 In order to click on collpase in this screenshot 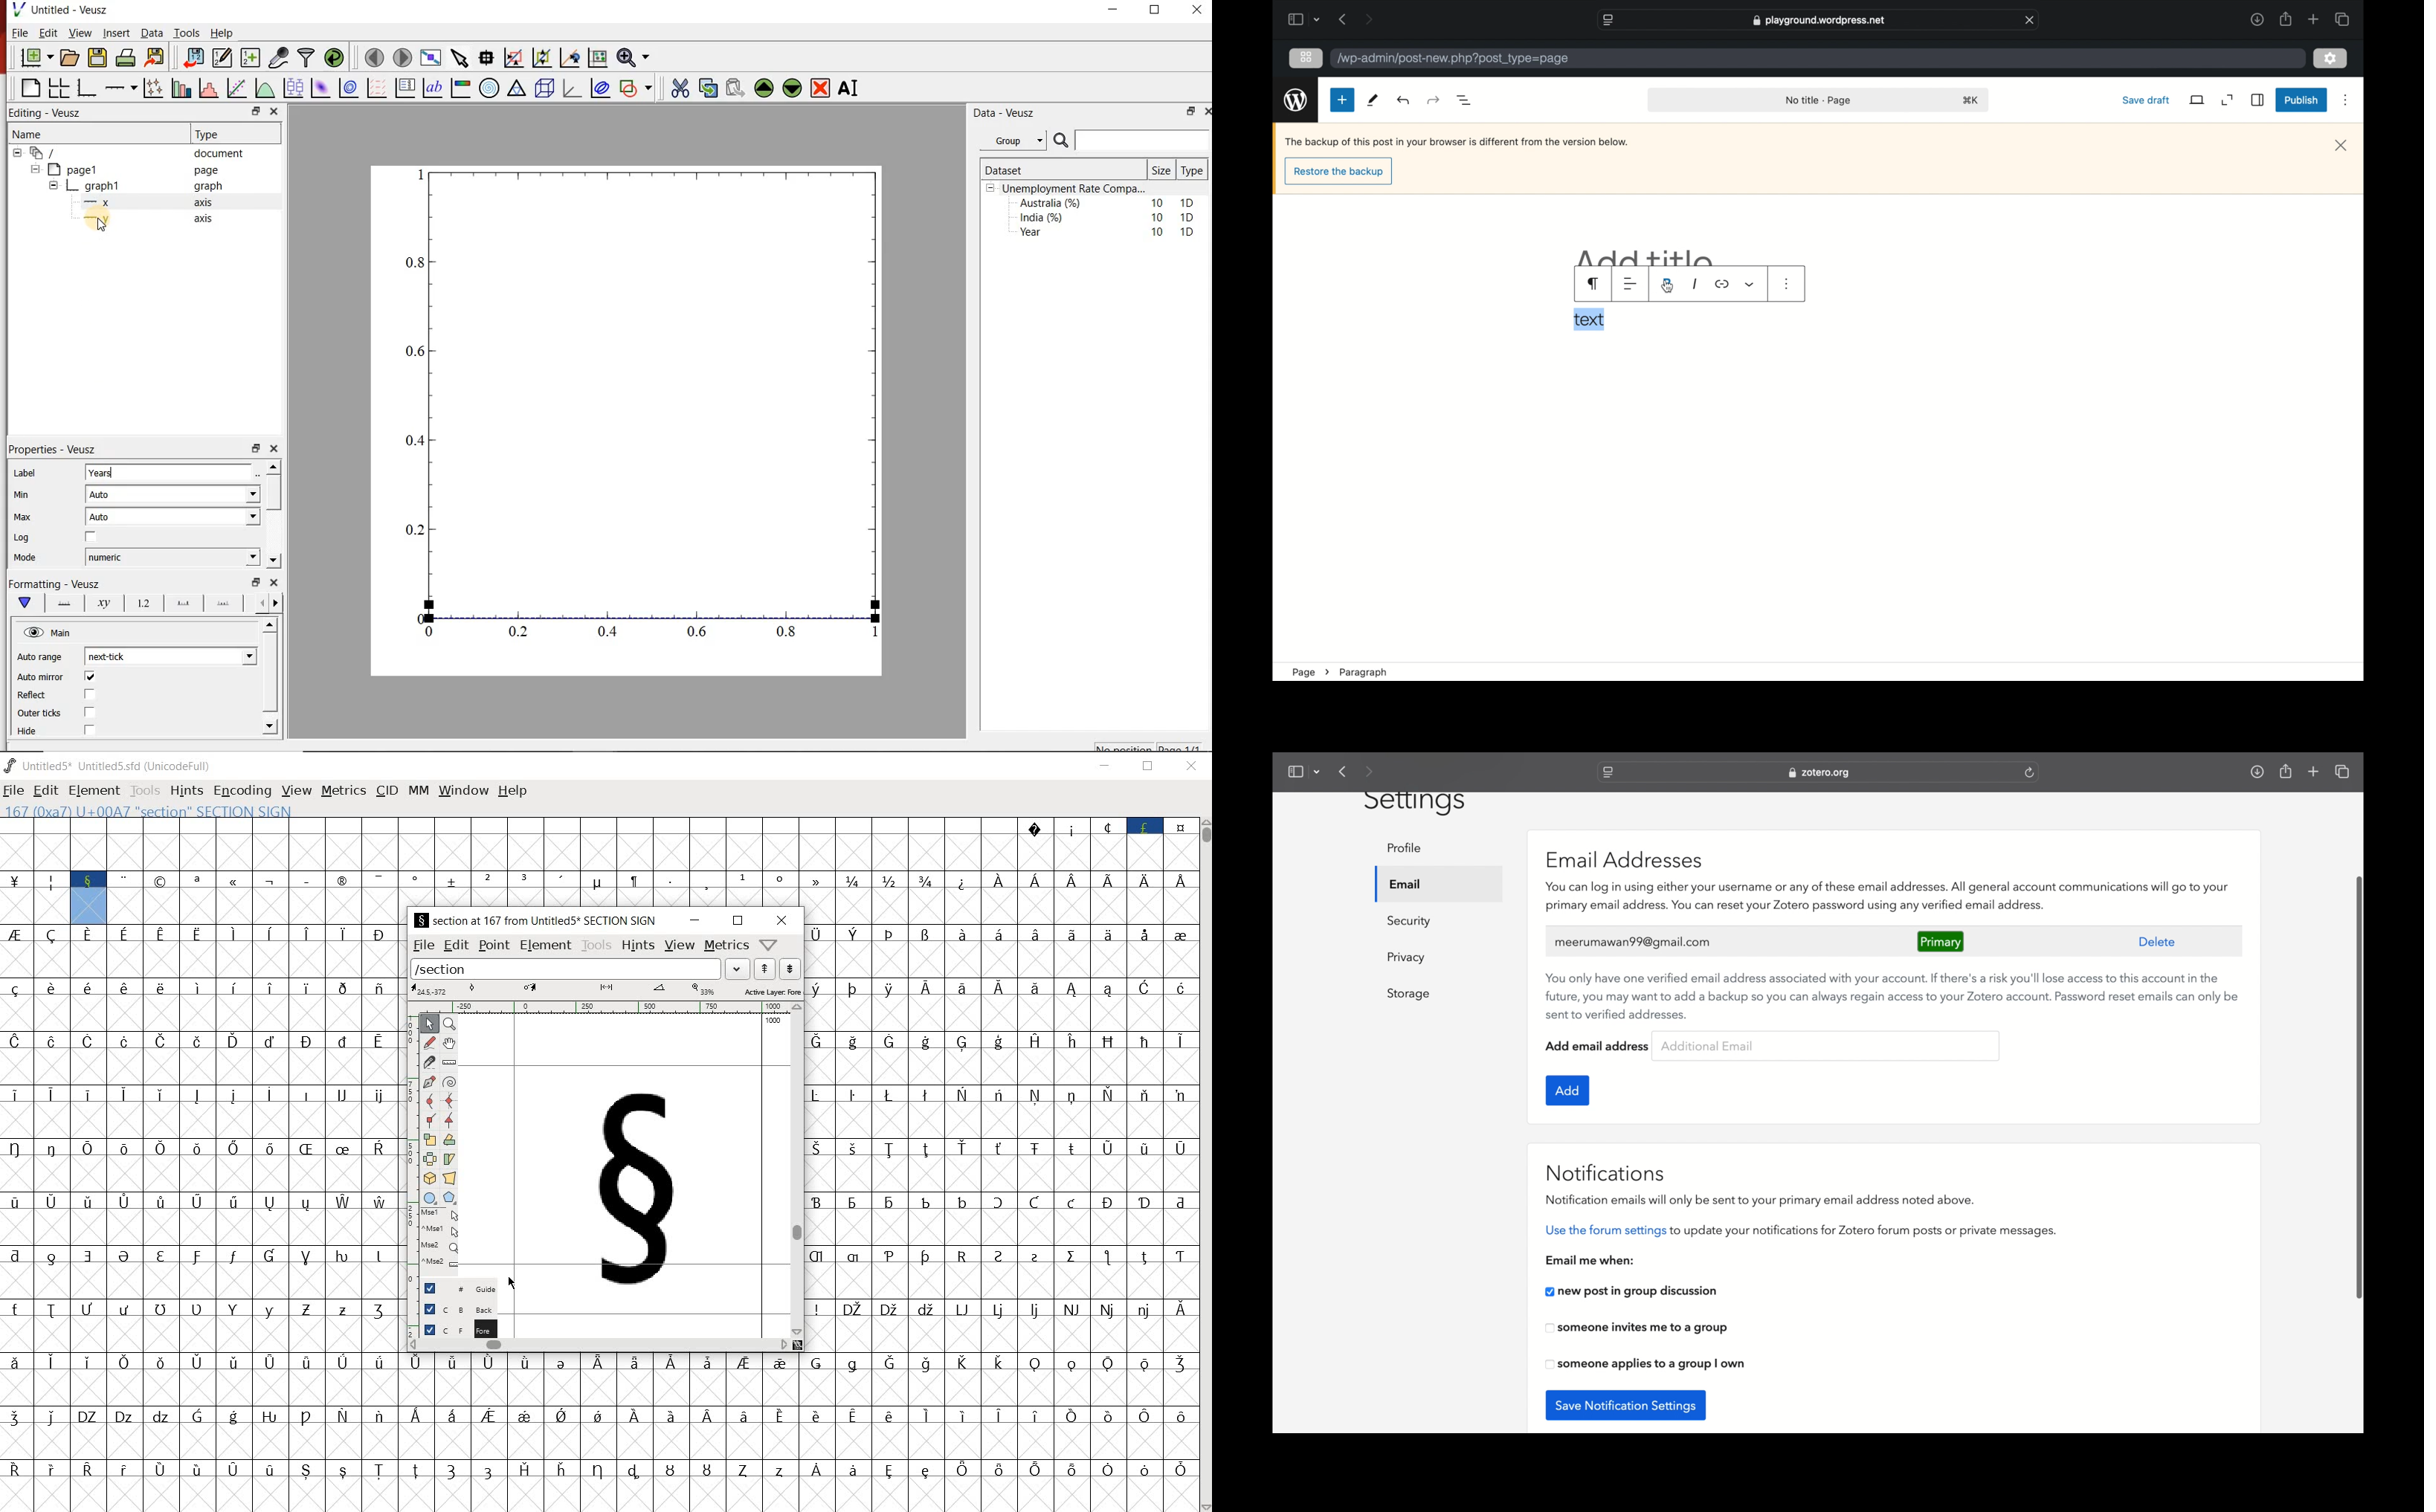, I will do `click(991, 189)`.